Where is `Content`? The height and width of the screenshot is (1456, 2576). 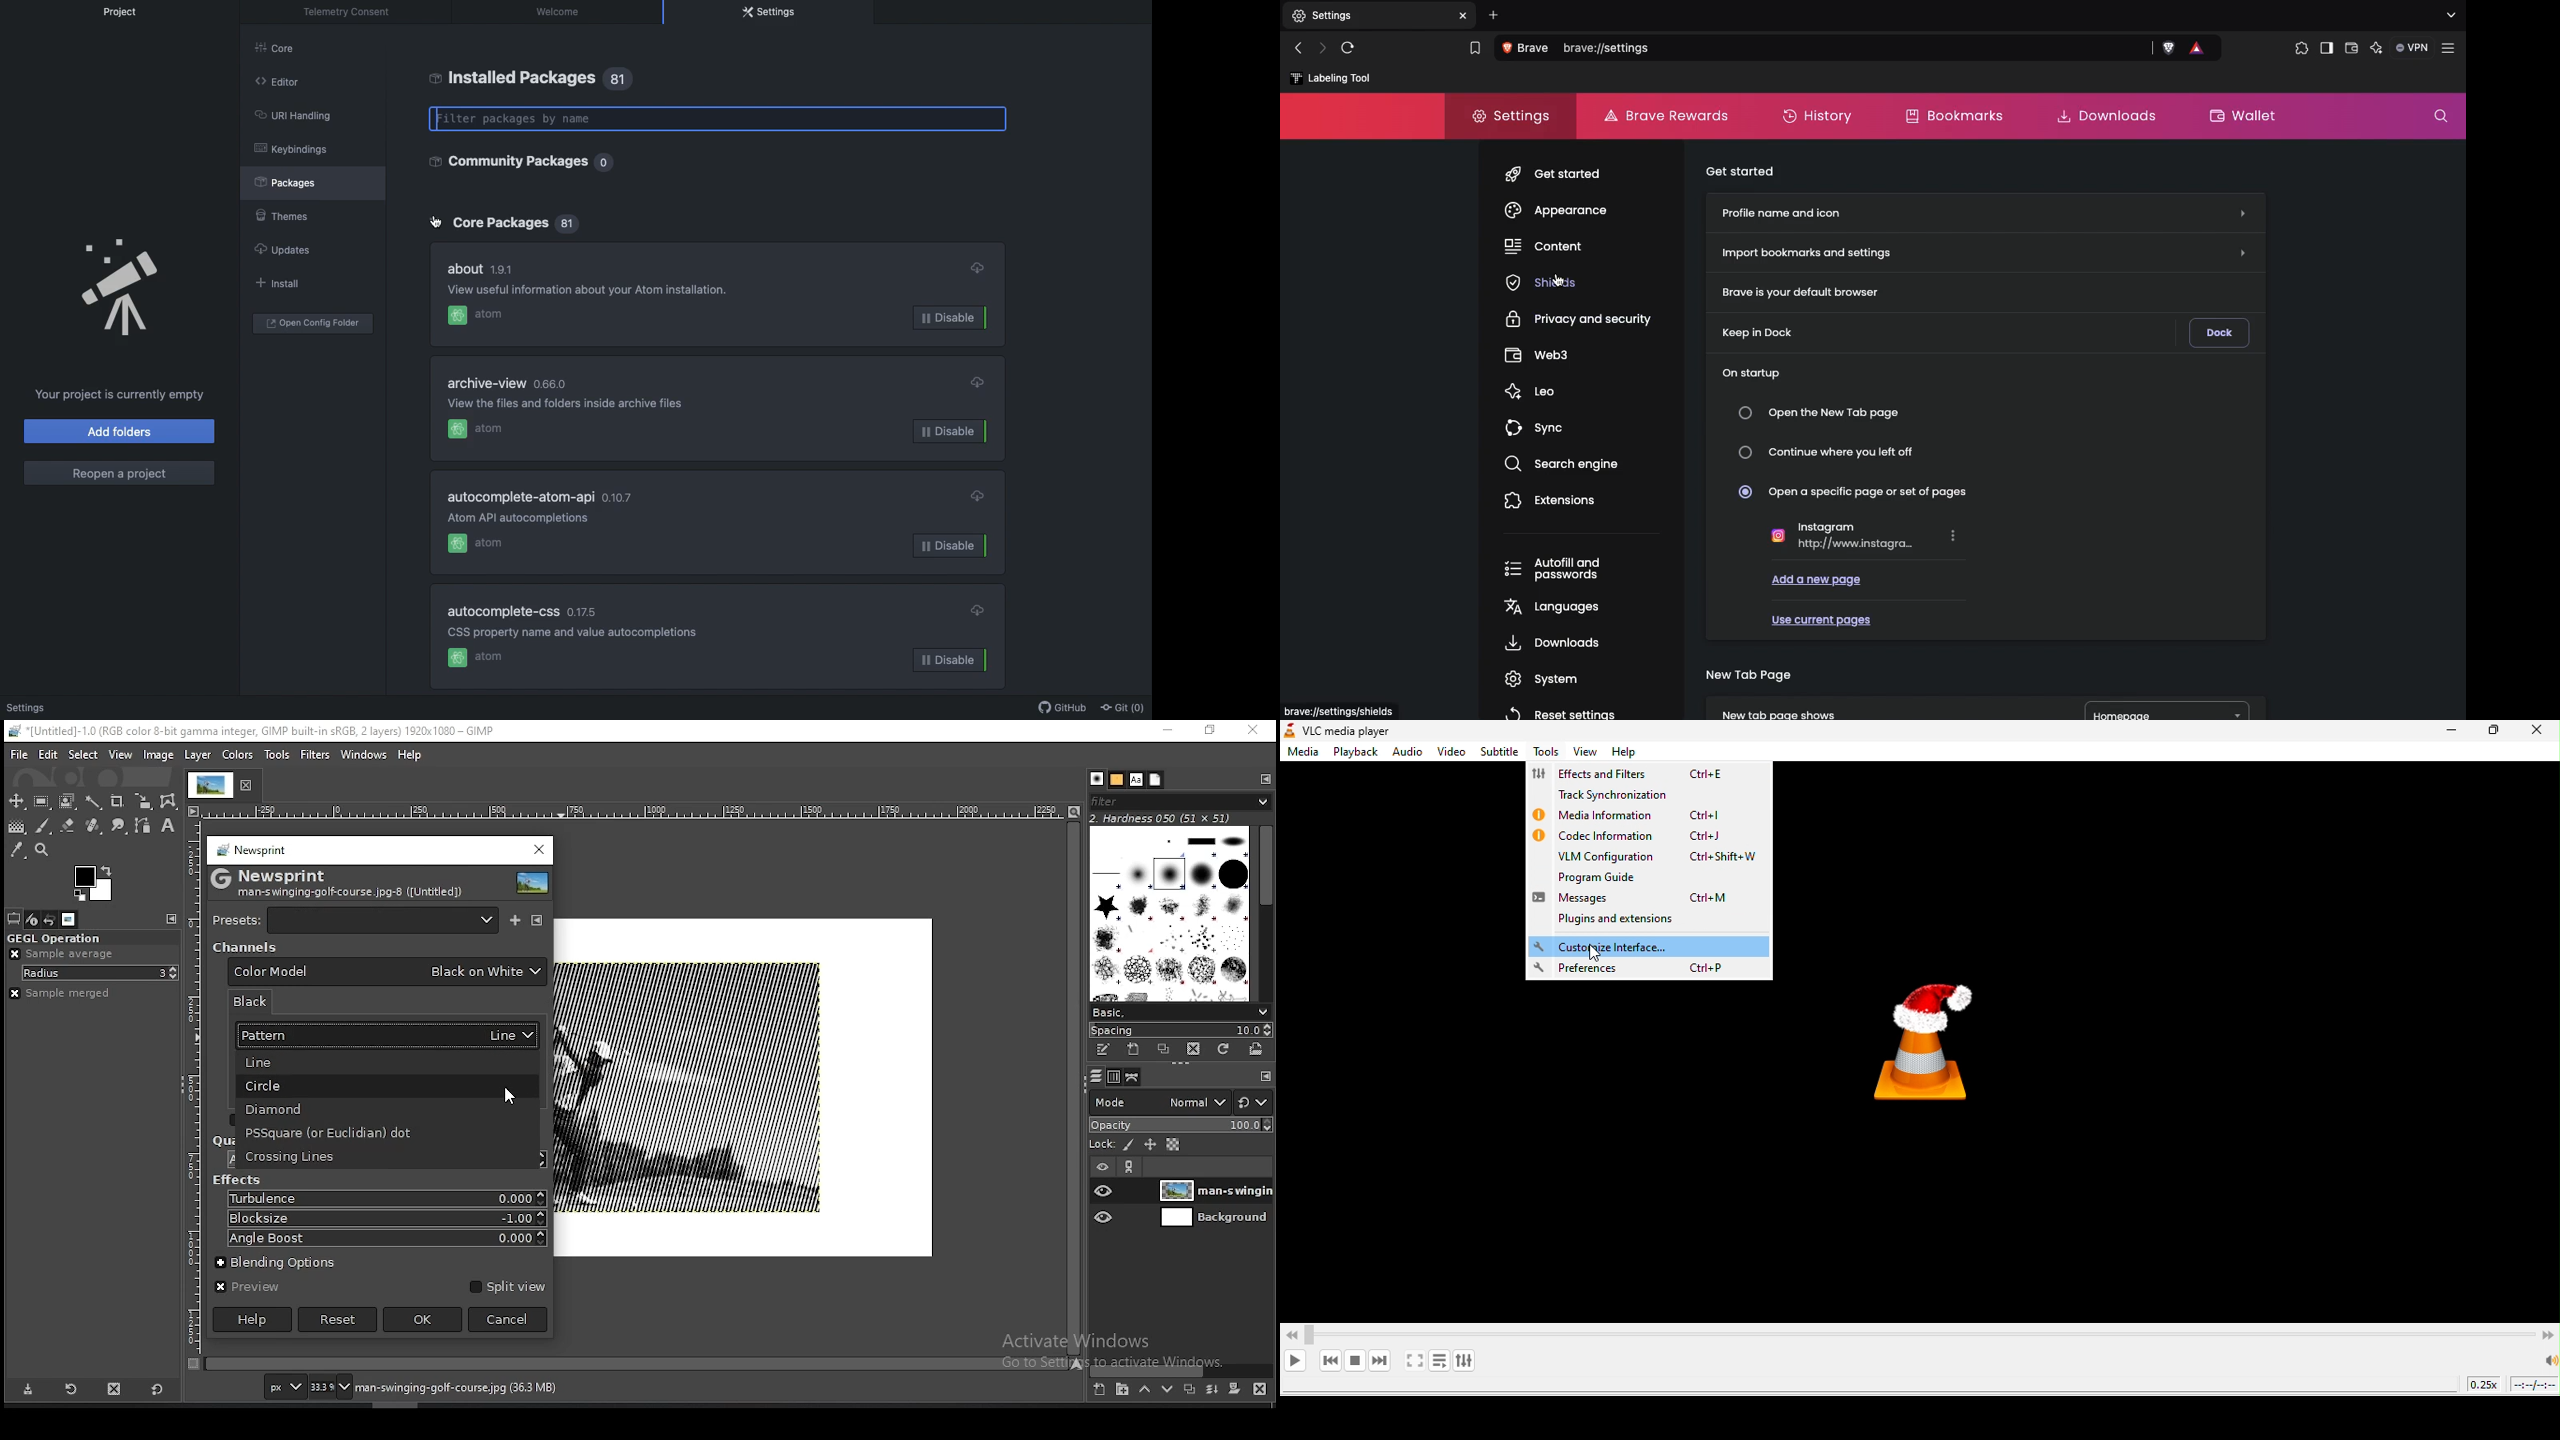 Content is located at coordinates (1541, 245).